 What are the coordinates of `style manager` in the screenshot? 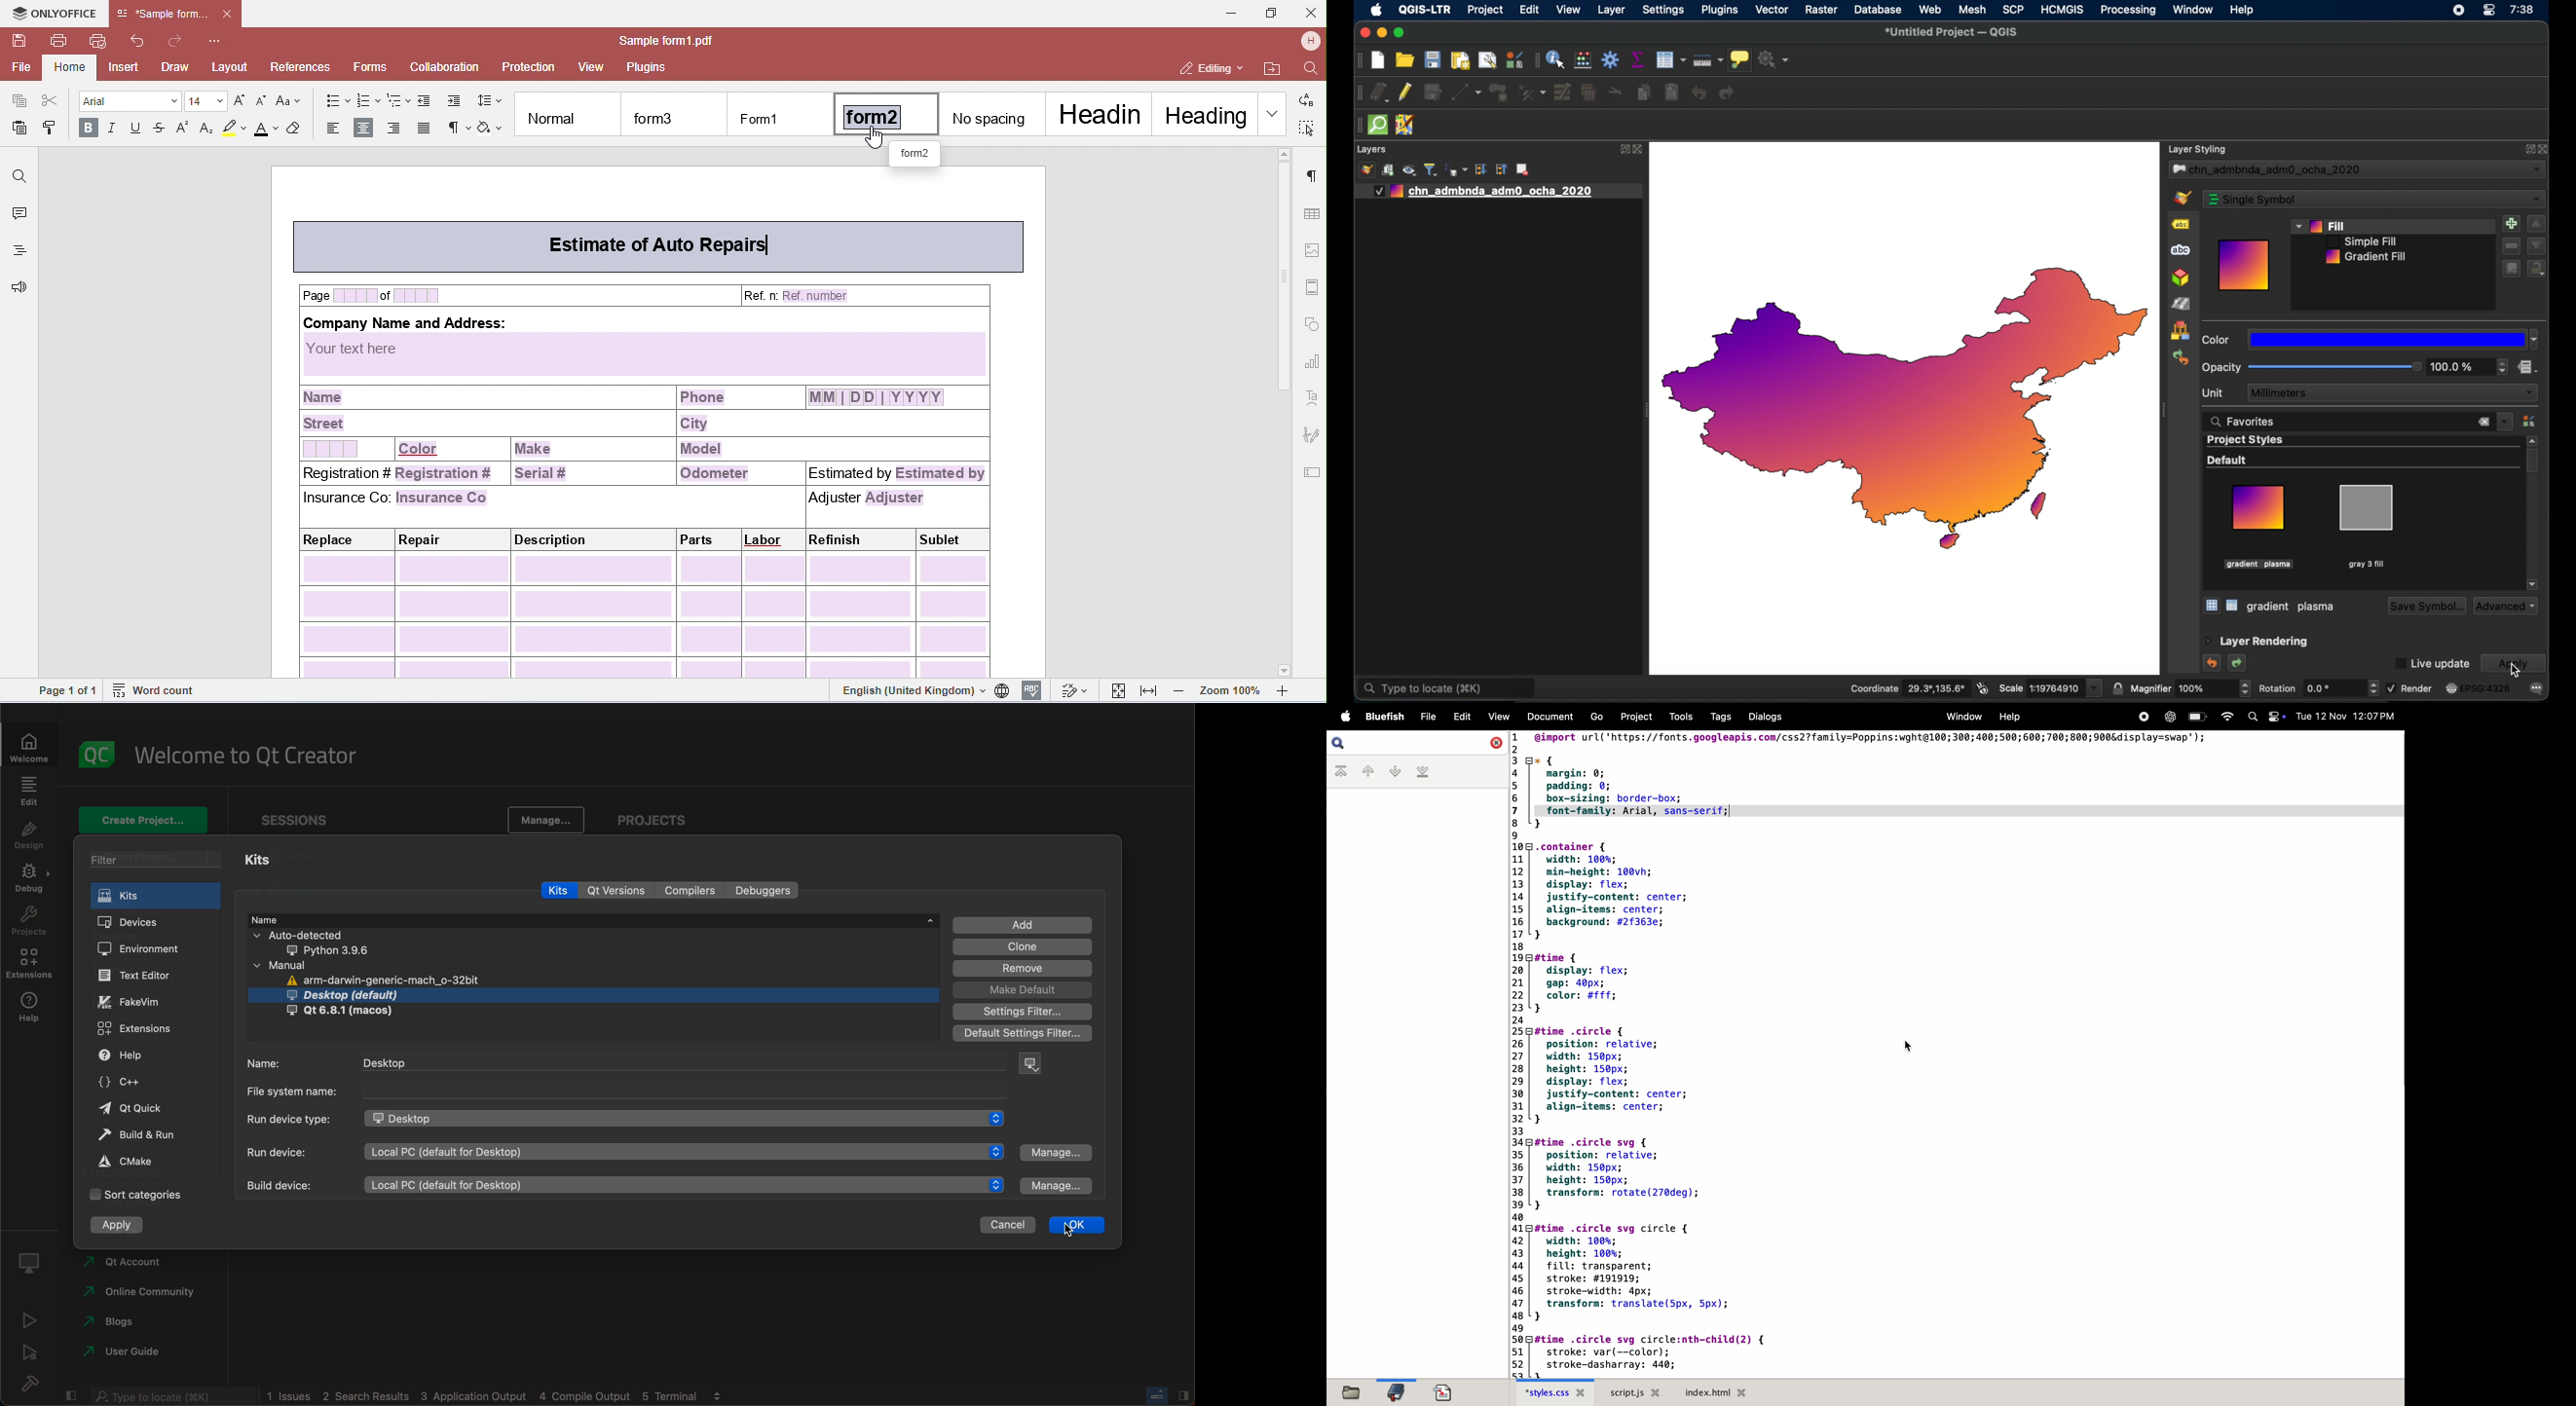 It's located at (2181, 331).